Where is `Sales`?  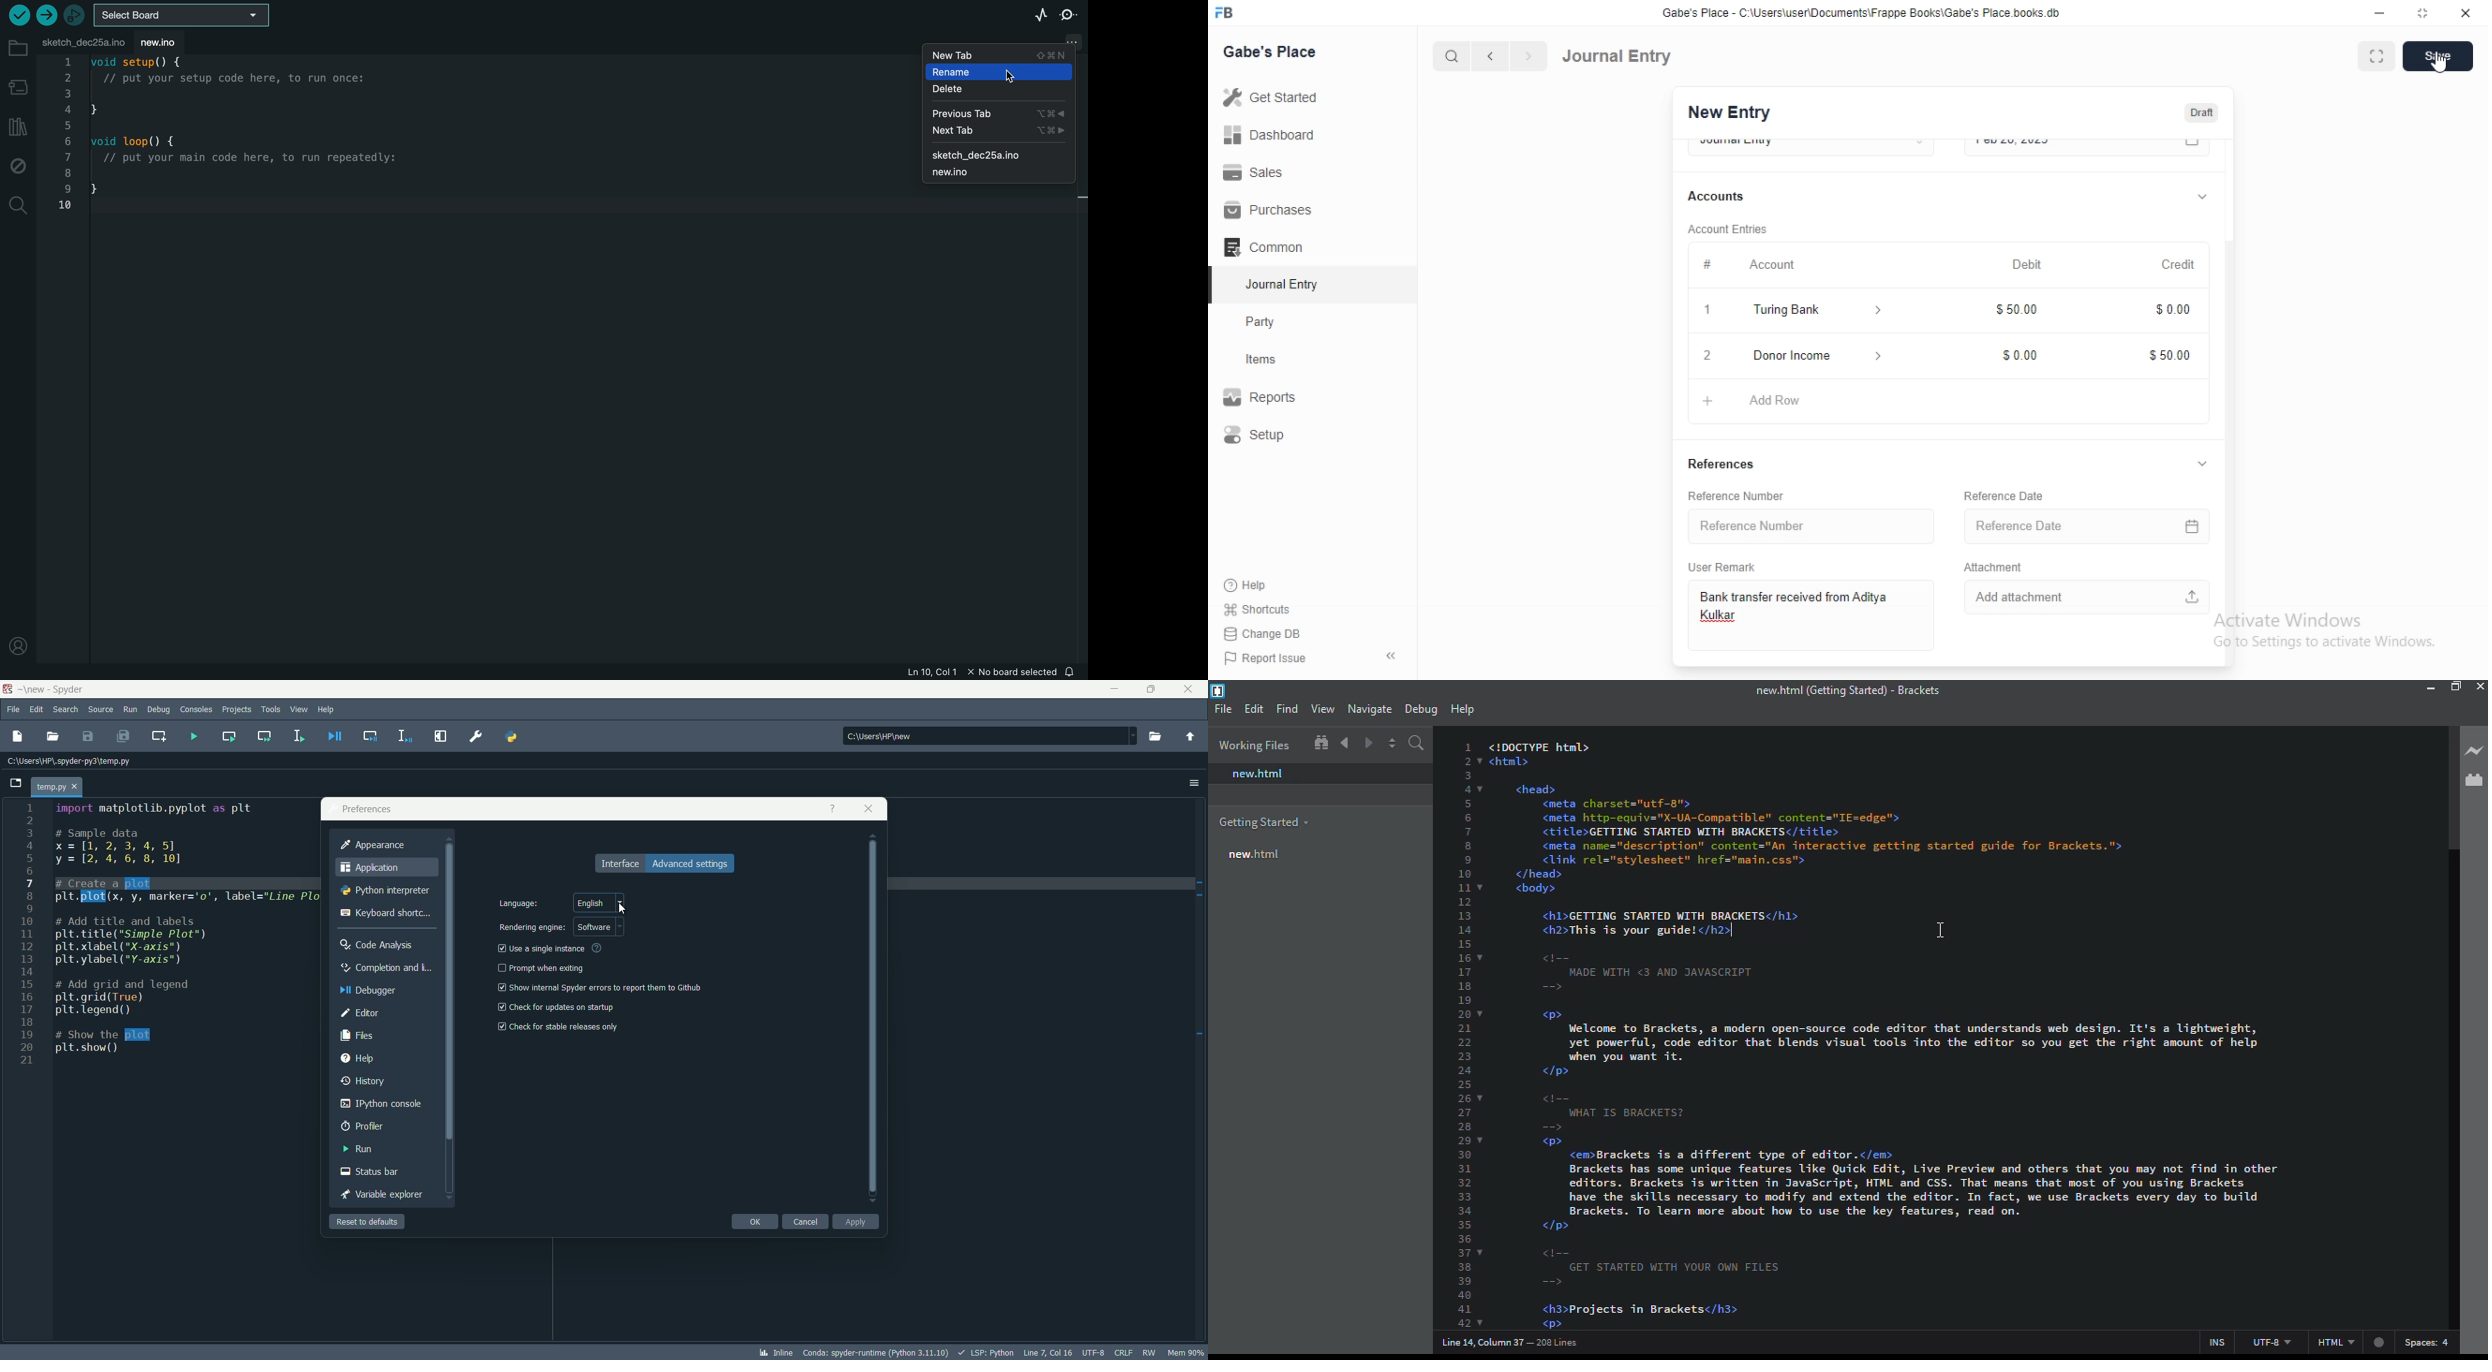 Sales is located at coordinates (1272, 171).